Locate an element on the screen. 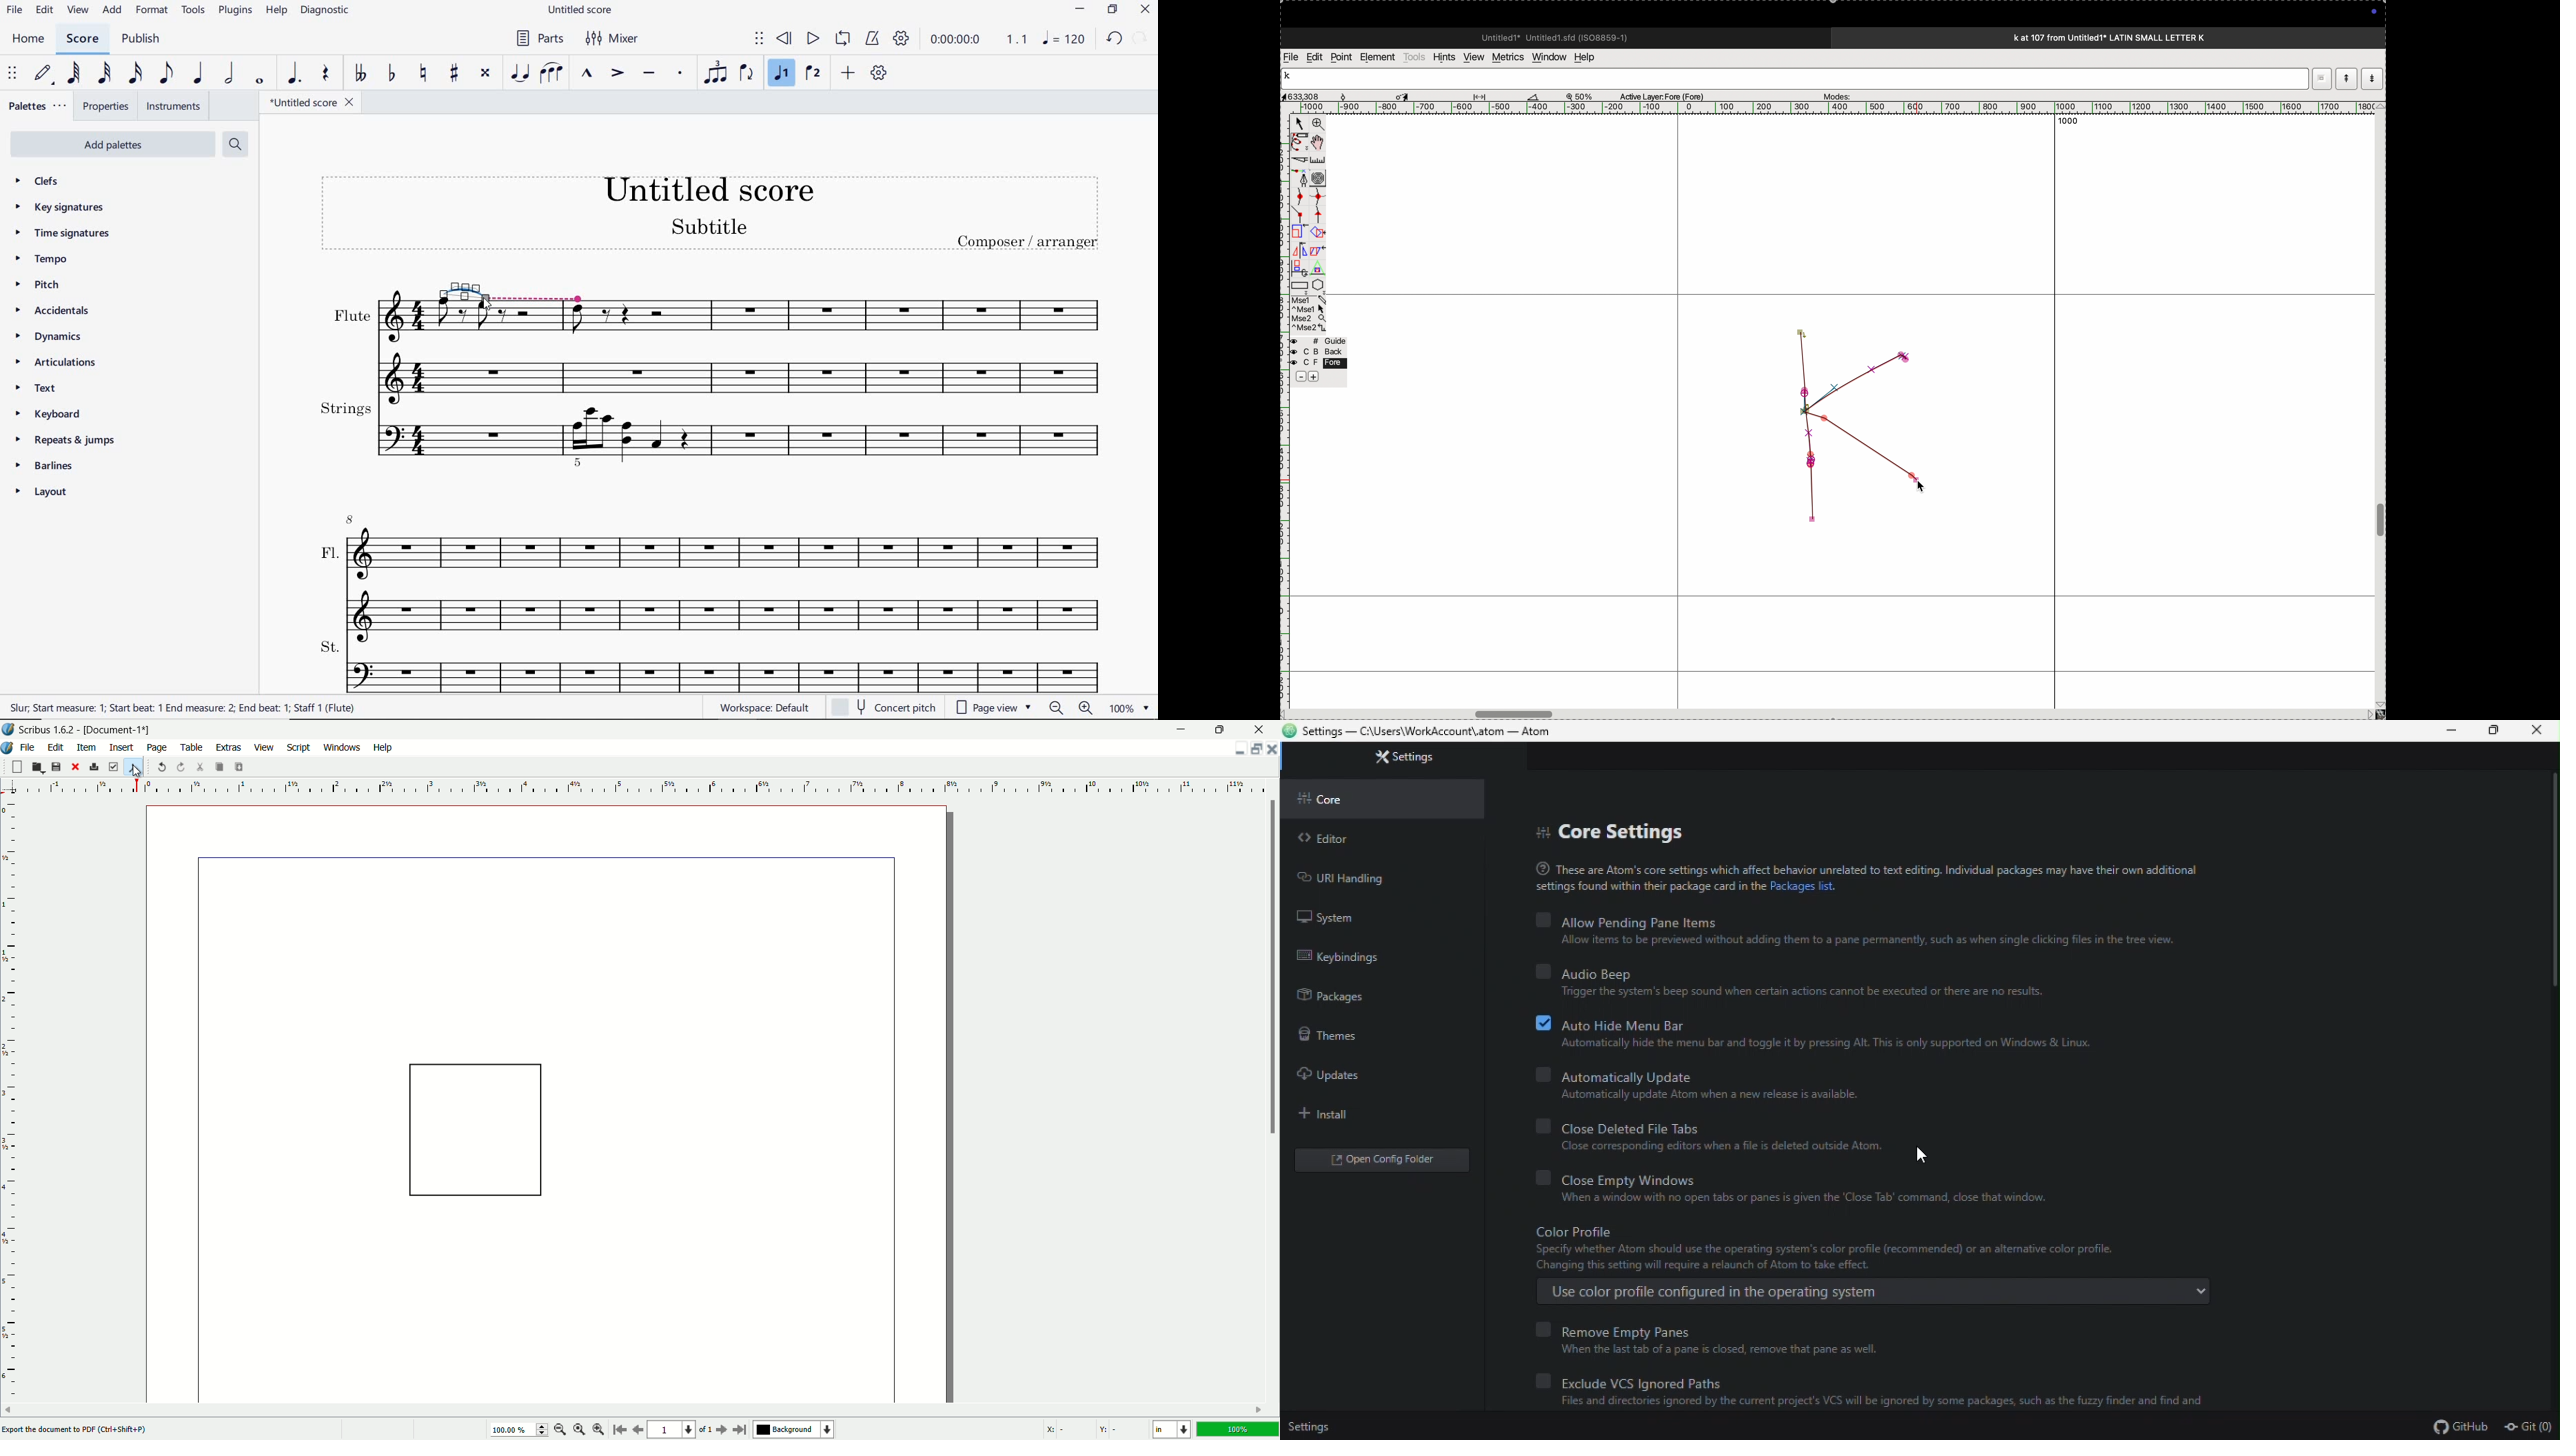  untitled std is located at coordinates (1559, 37).